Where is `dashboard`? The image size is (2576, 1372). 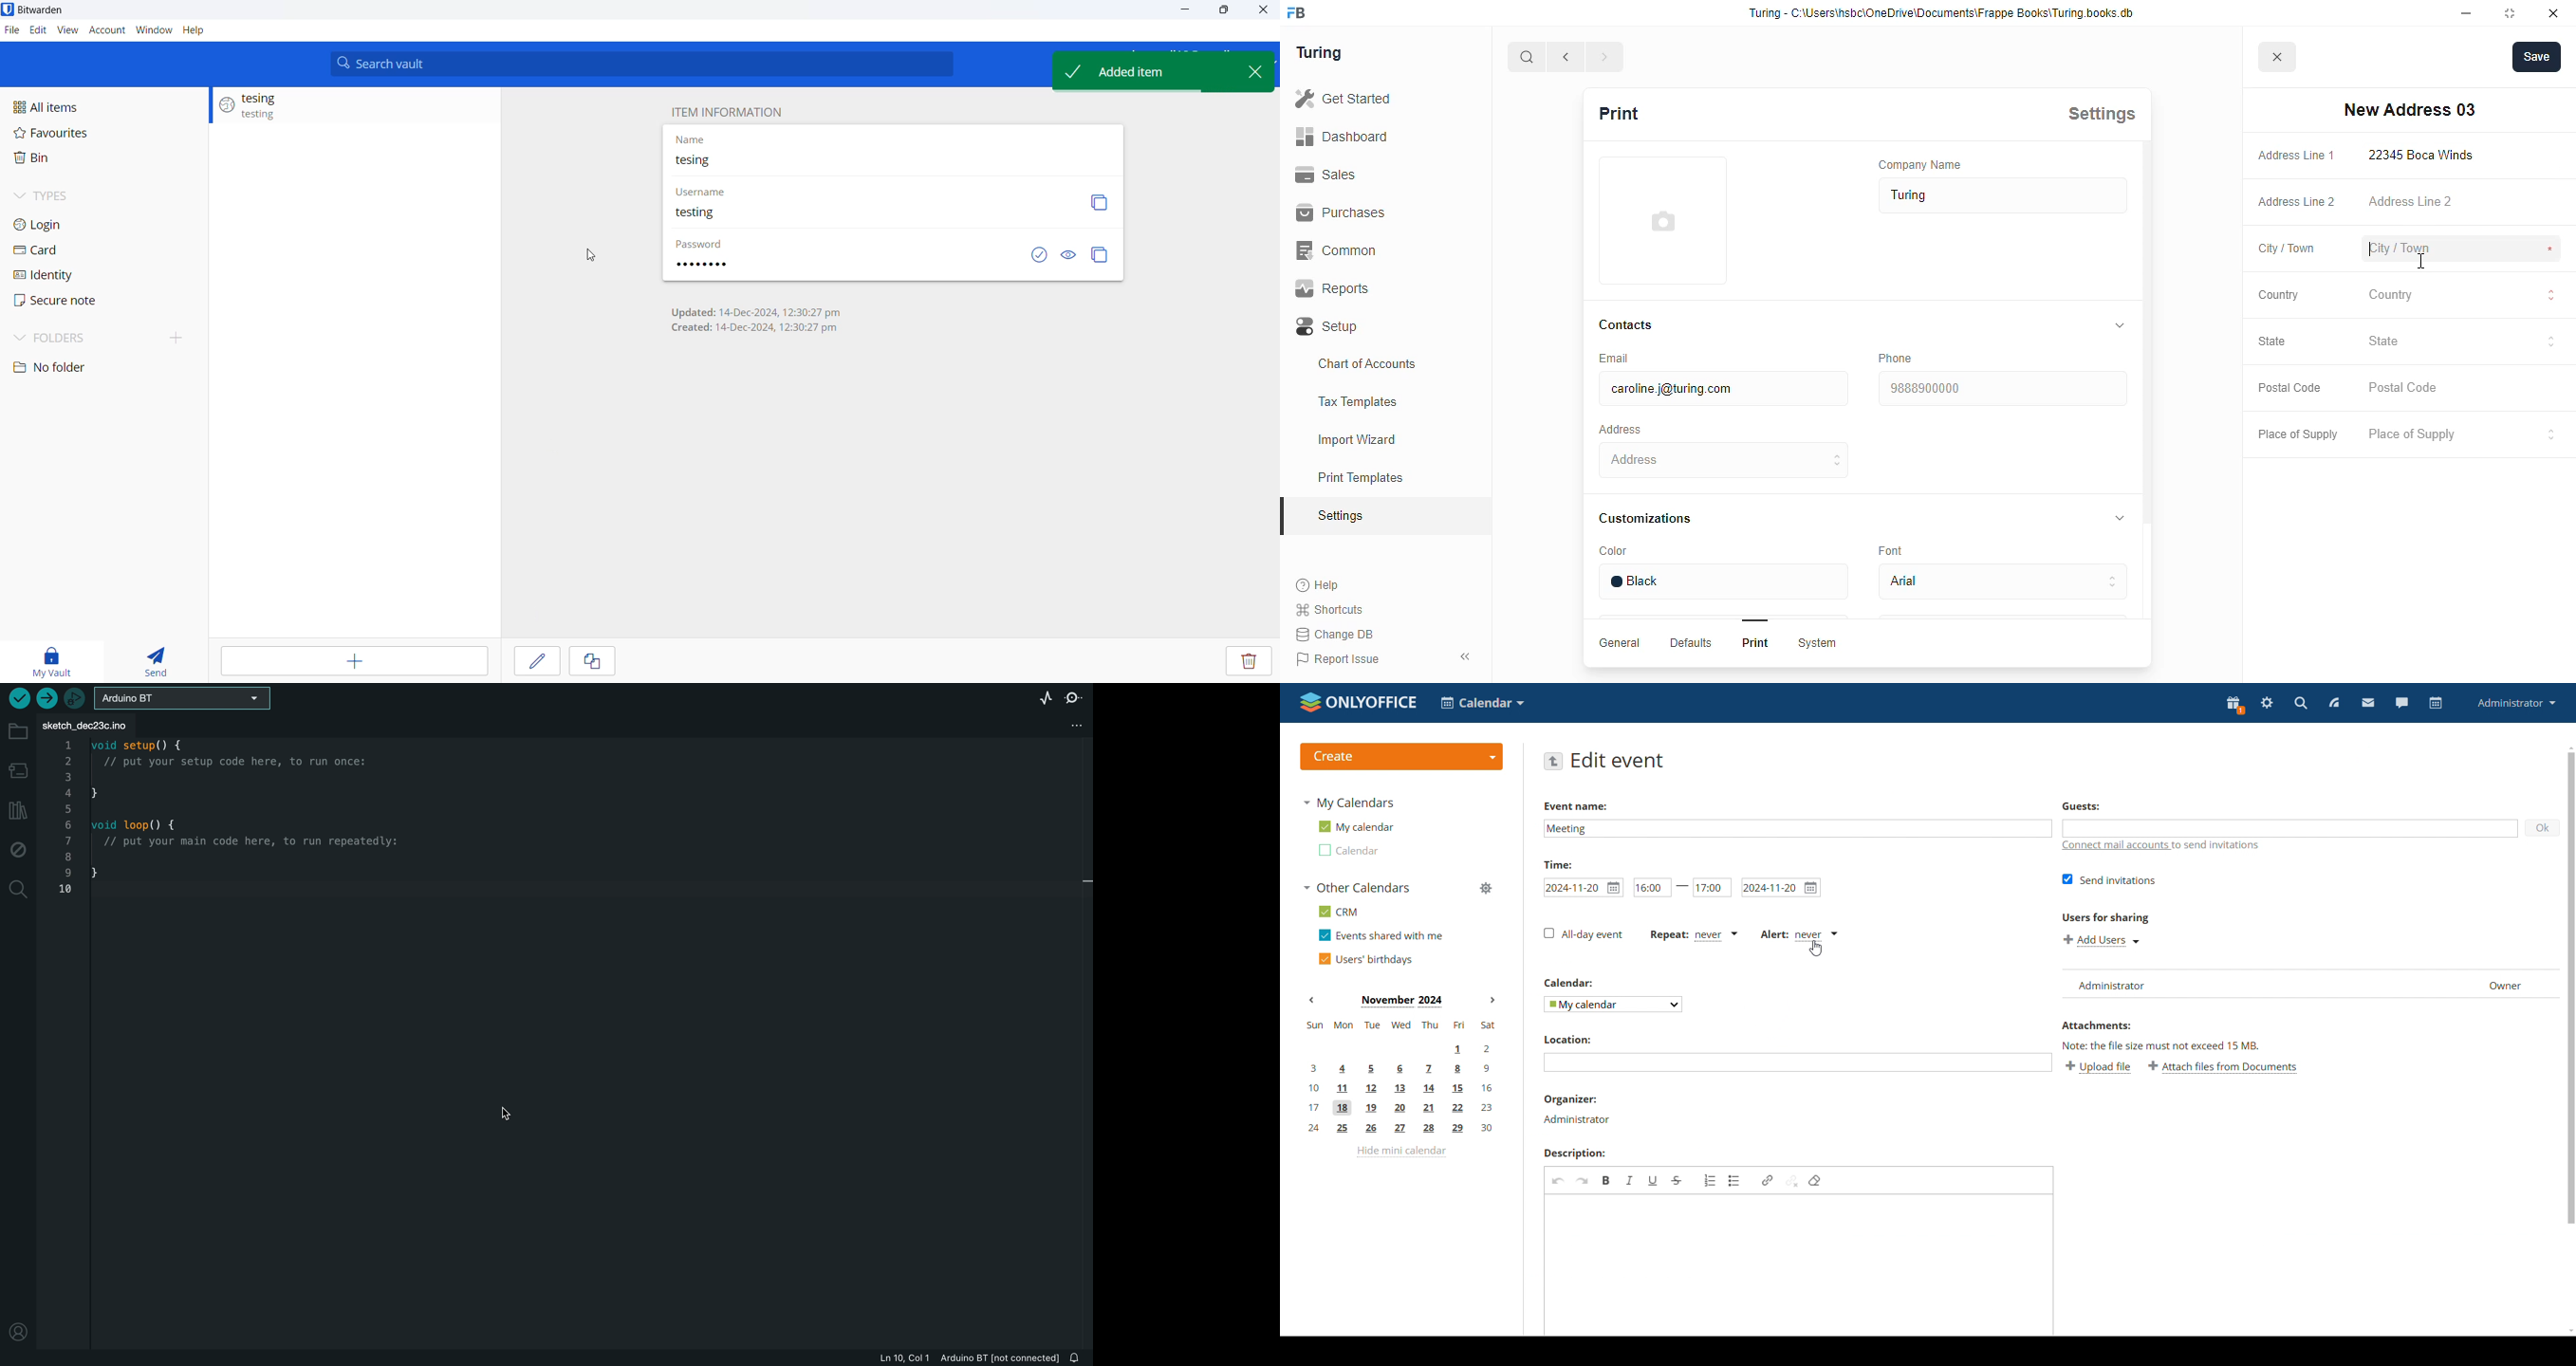 dashboard is located at coordinates (1342, 136).